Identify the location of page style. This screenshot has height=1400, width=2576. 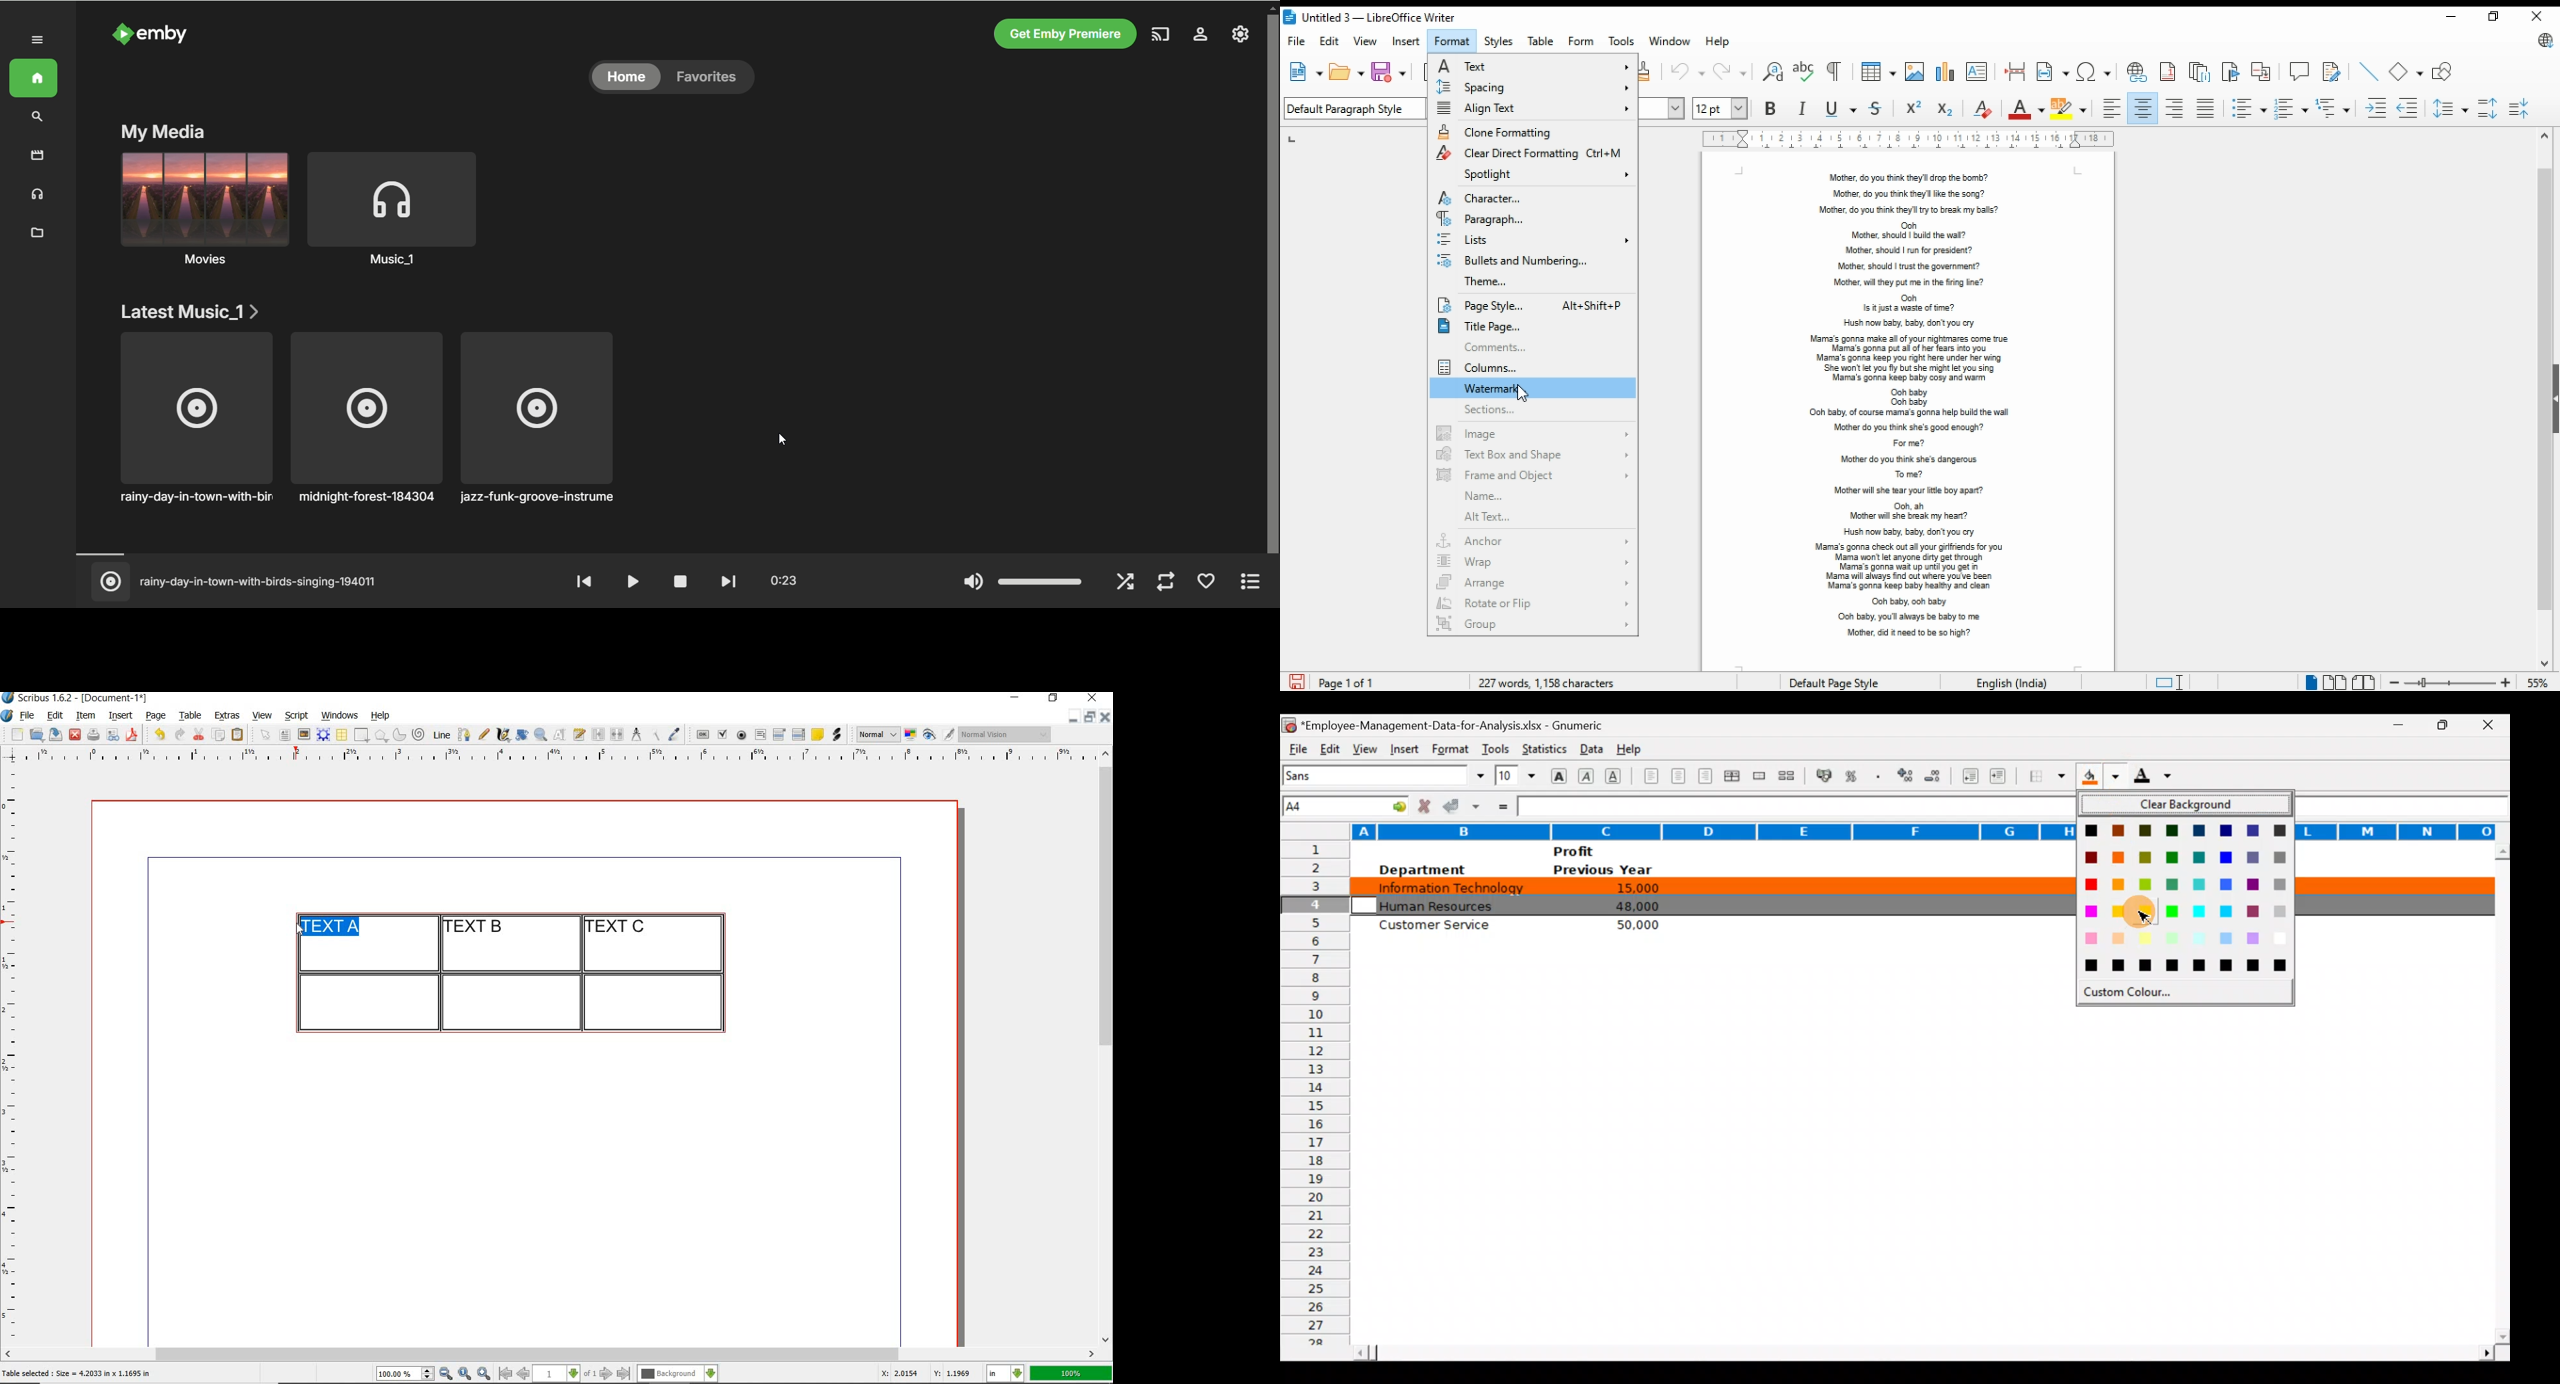
(1829, 680).